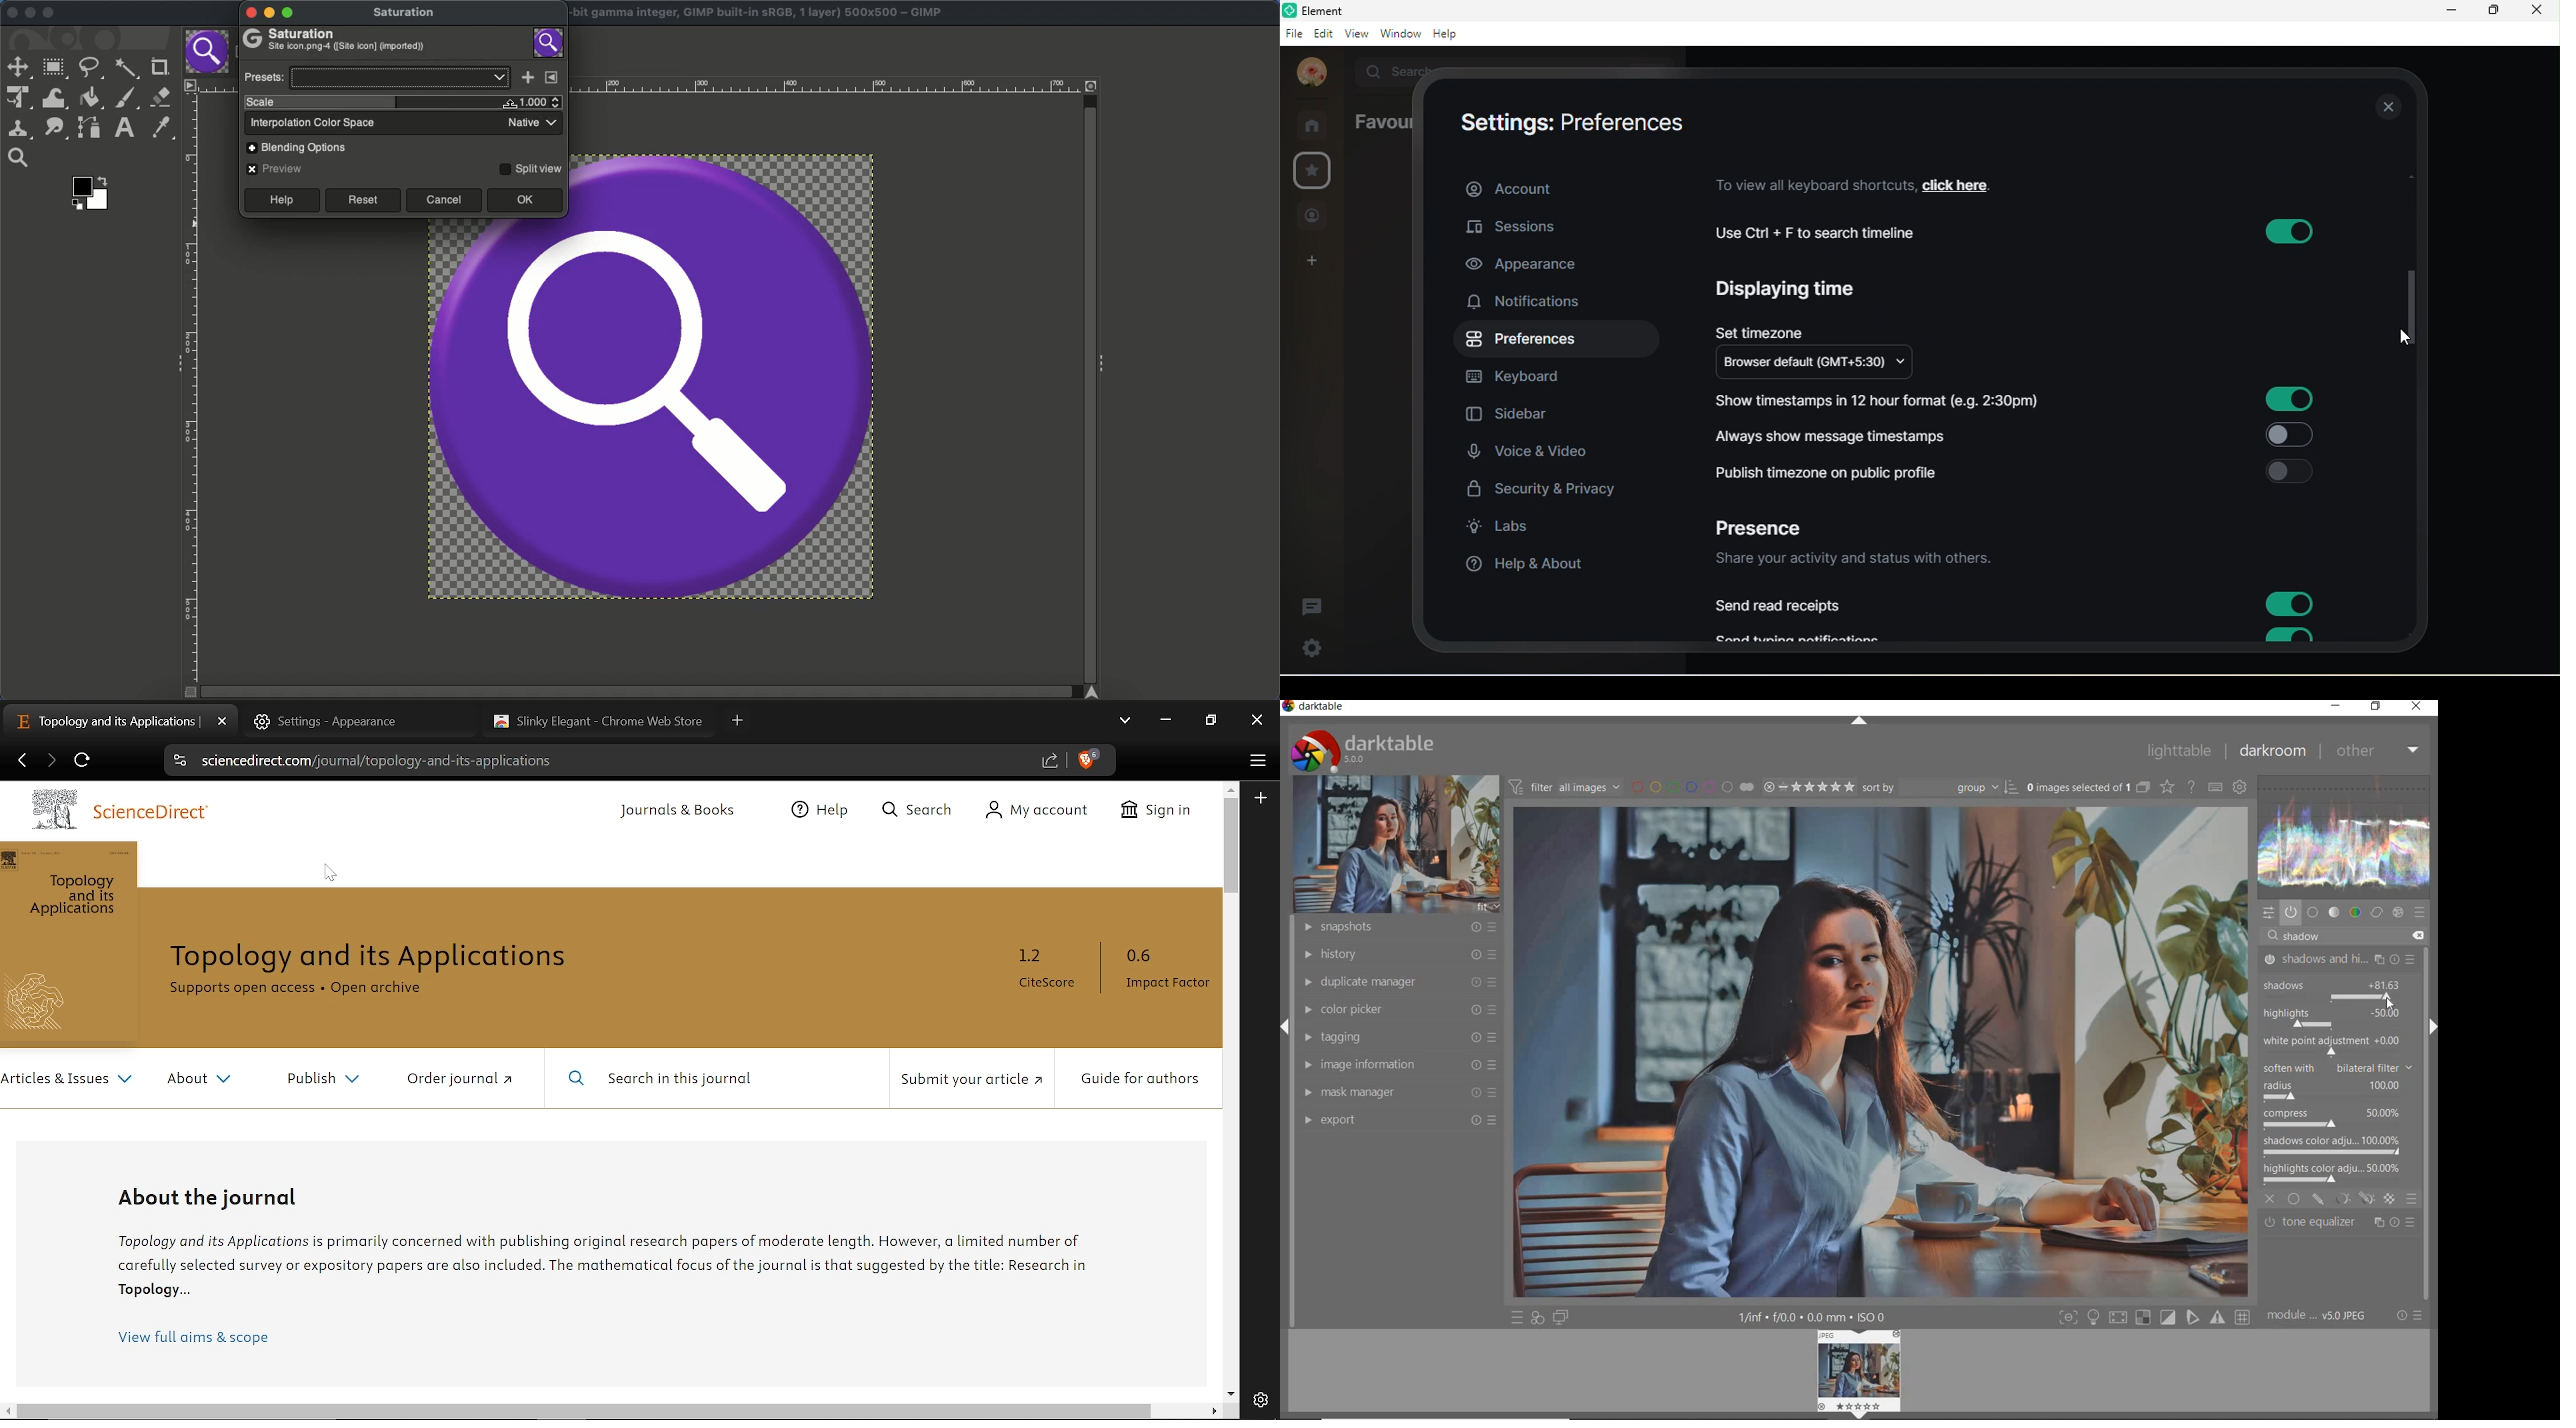 Image resolution: width=2576 pixels, height=1428 pixels. Describe the element at coordinates (271, 12) in the screenshot. I see `minimize` at that location.